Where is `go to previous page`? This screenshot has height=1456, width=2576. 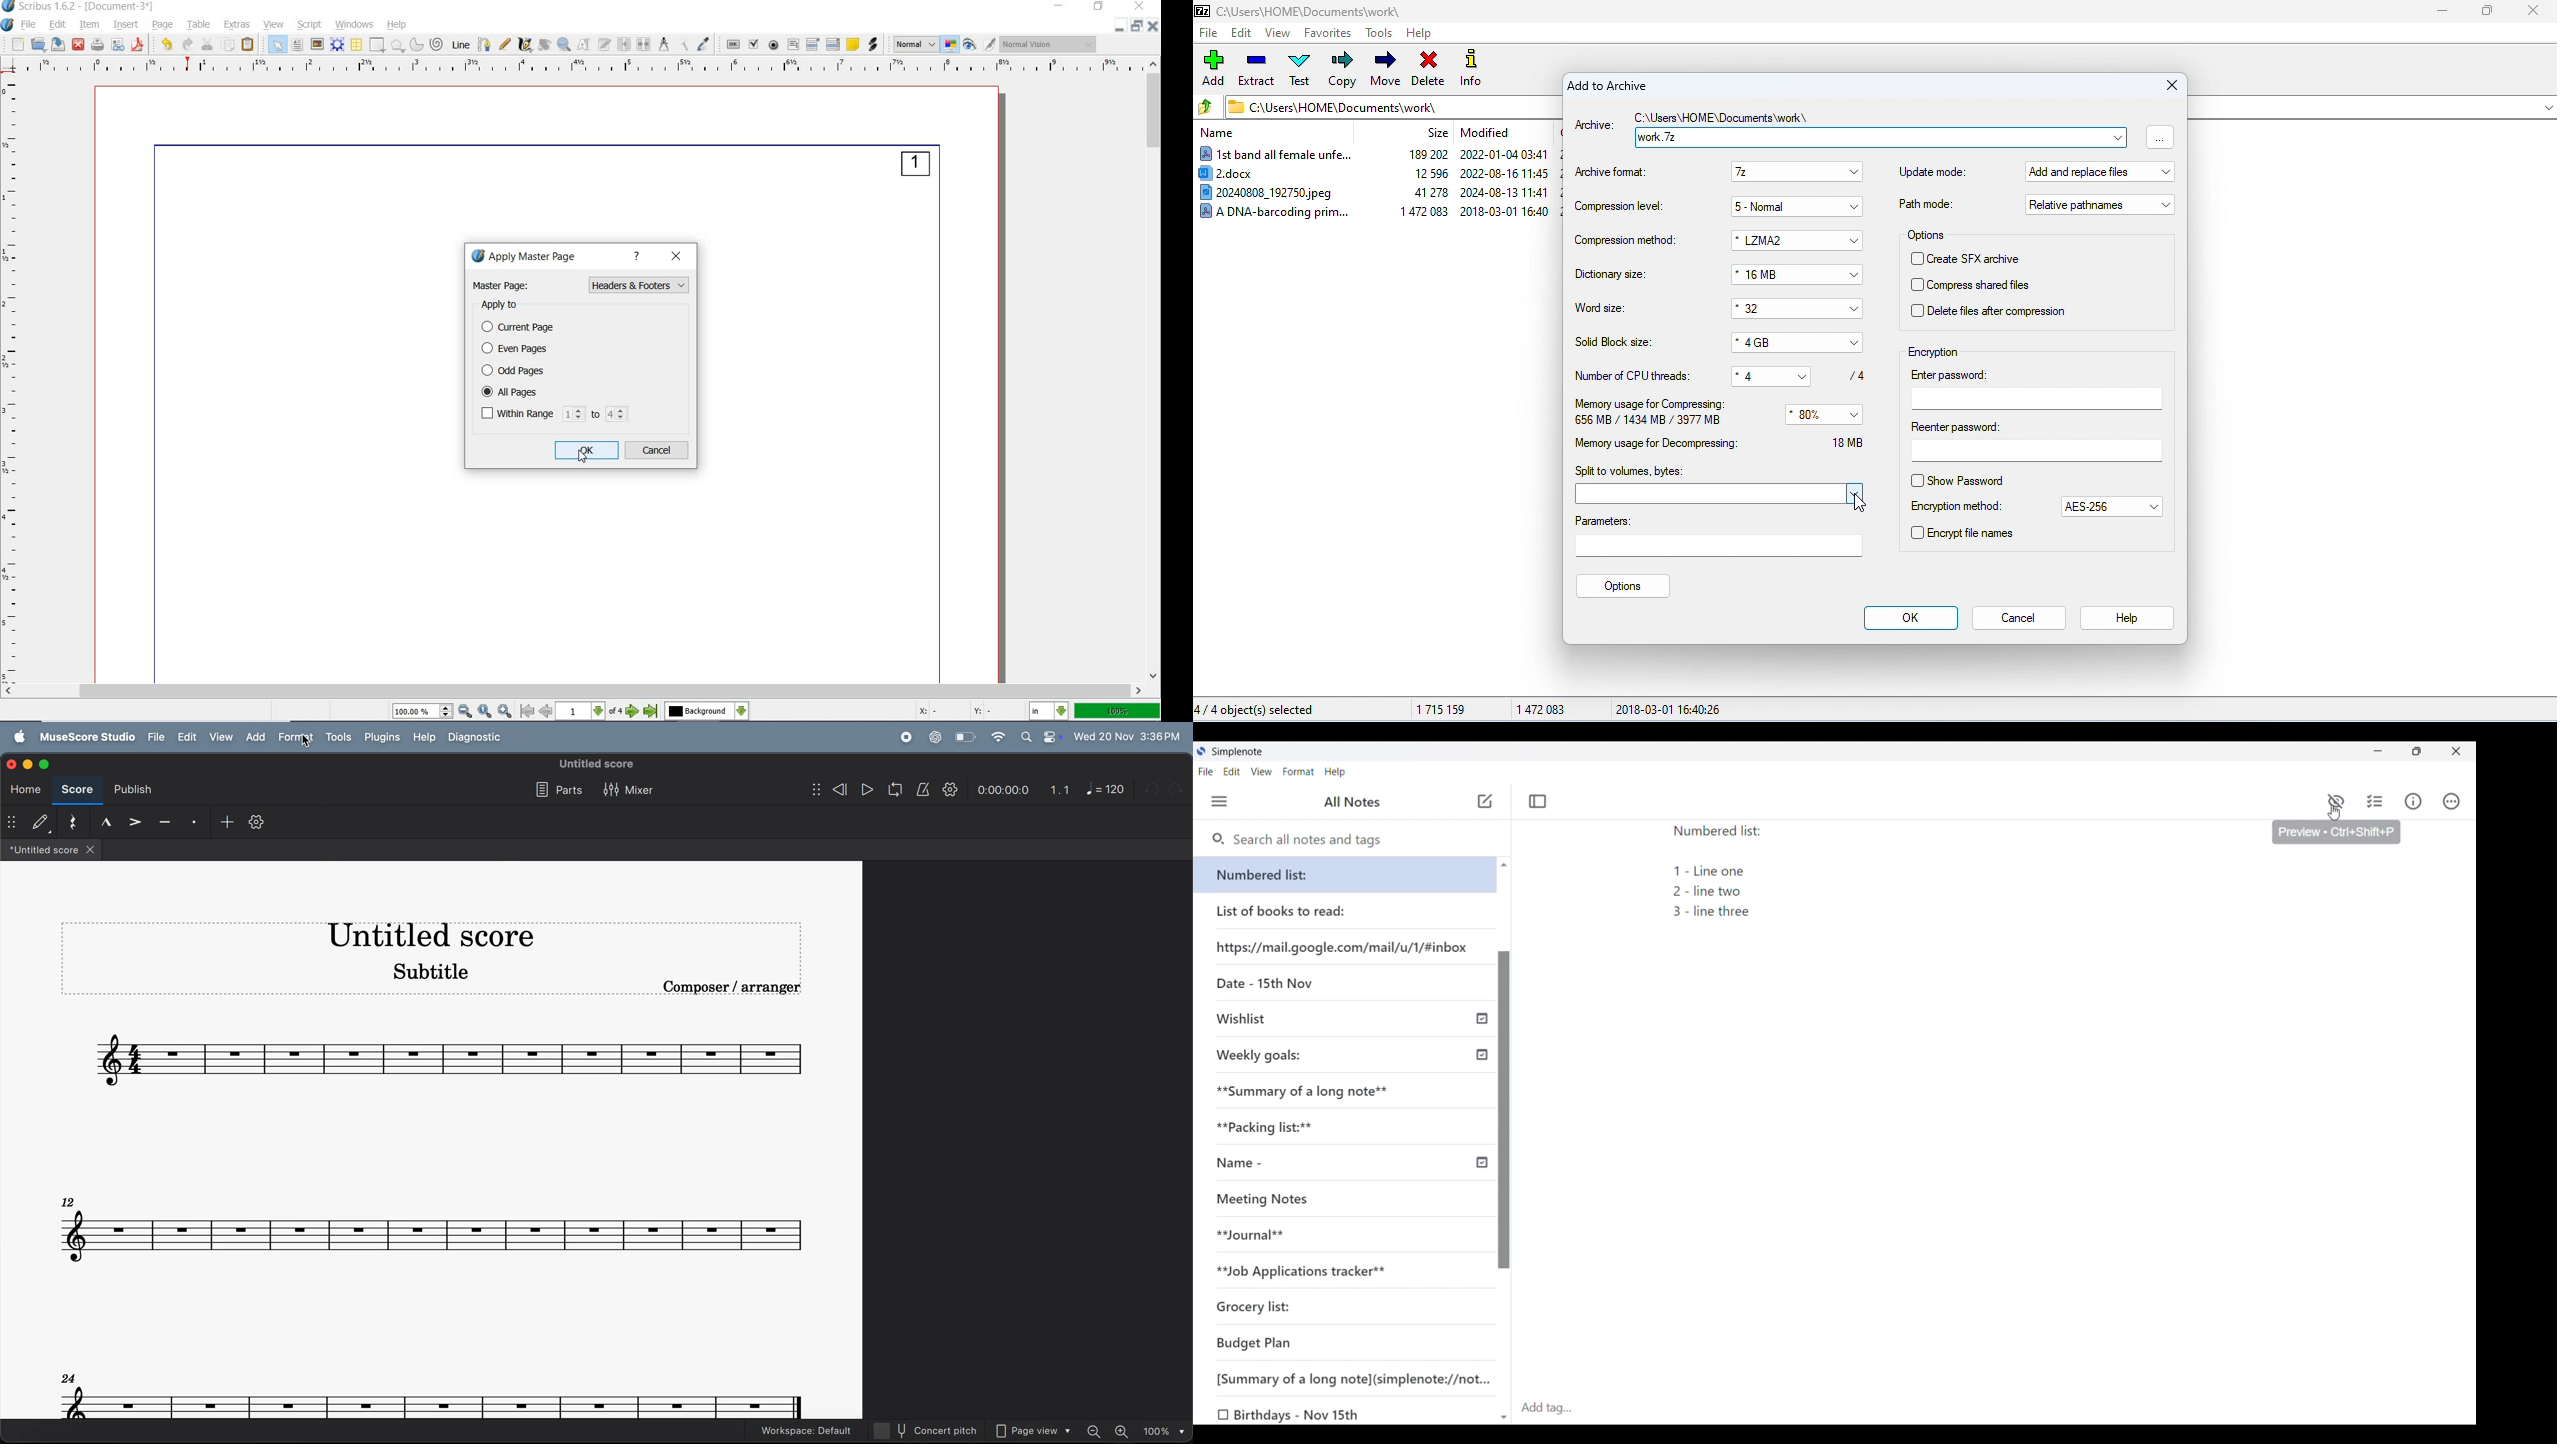
go to previous page is located at coordinates (547, 712).